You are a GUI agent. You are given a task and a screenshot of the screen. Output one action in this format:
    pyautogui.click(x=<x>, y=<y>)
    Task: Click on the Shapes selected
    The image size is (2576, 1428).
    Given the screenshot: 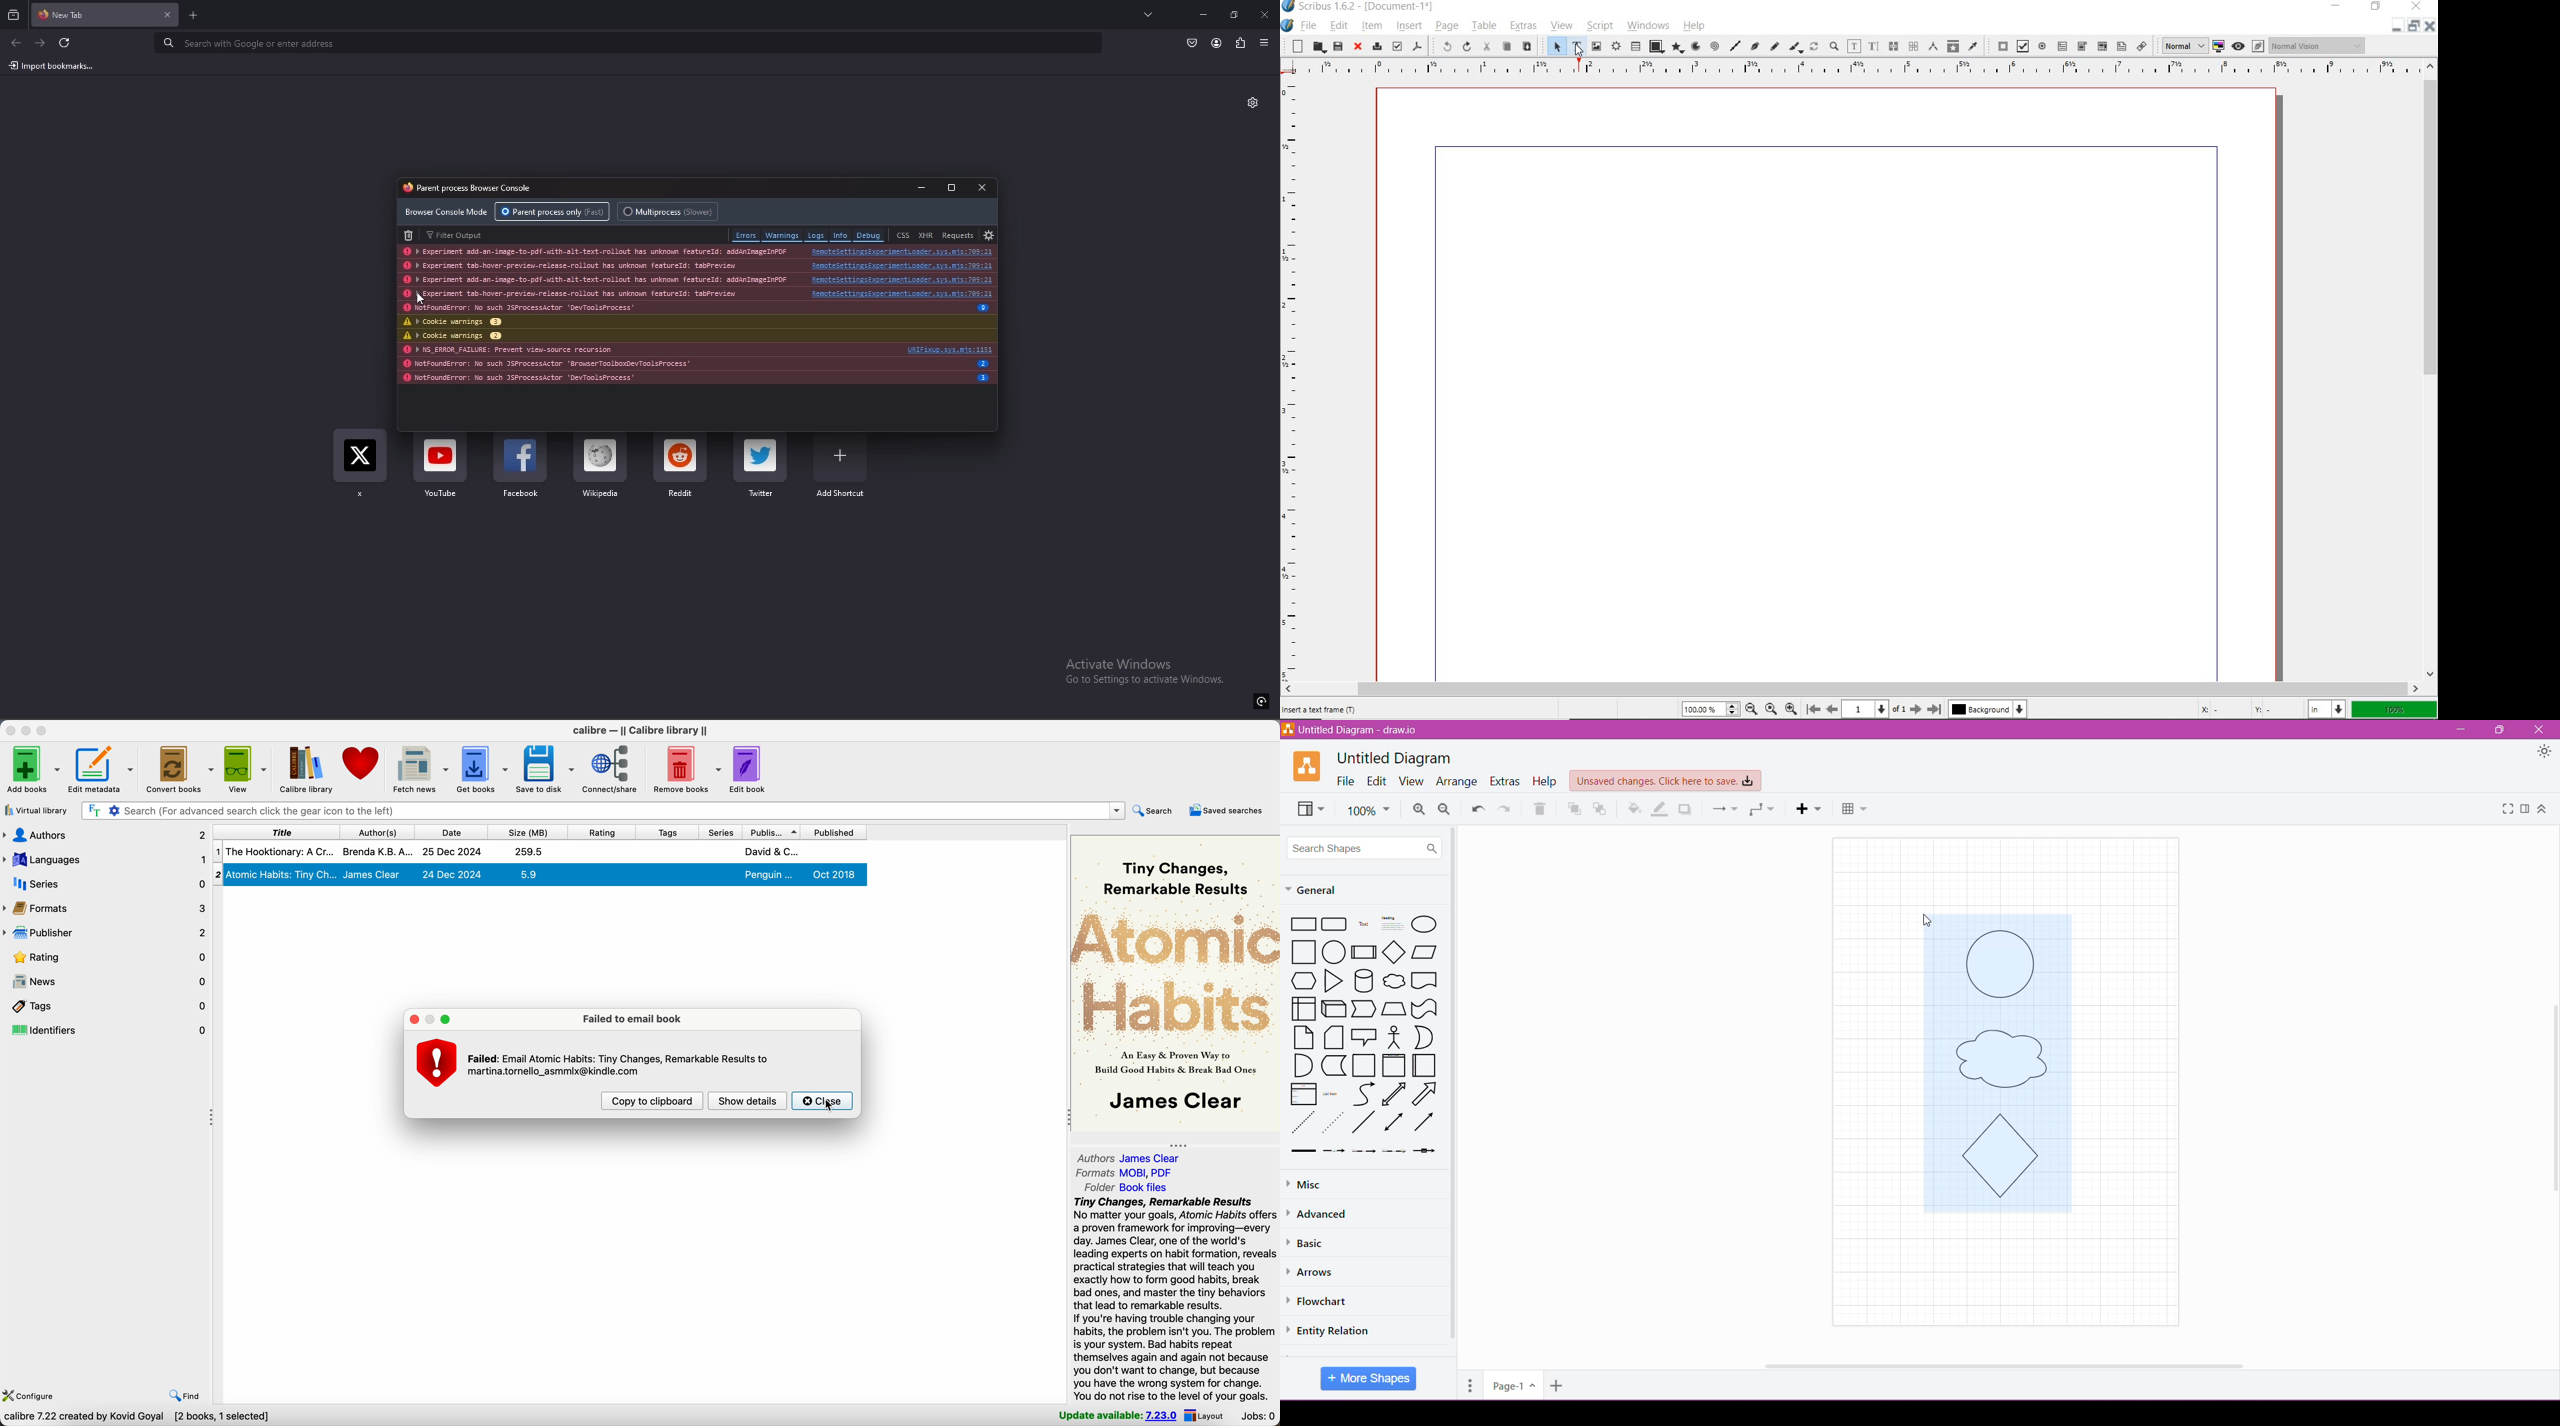 What is the action you would take?
    pyautogui.click(x=2015, y=1077)
    